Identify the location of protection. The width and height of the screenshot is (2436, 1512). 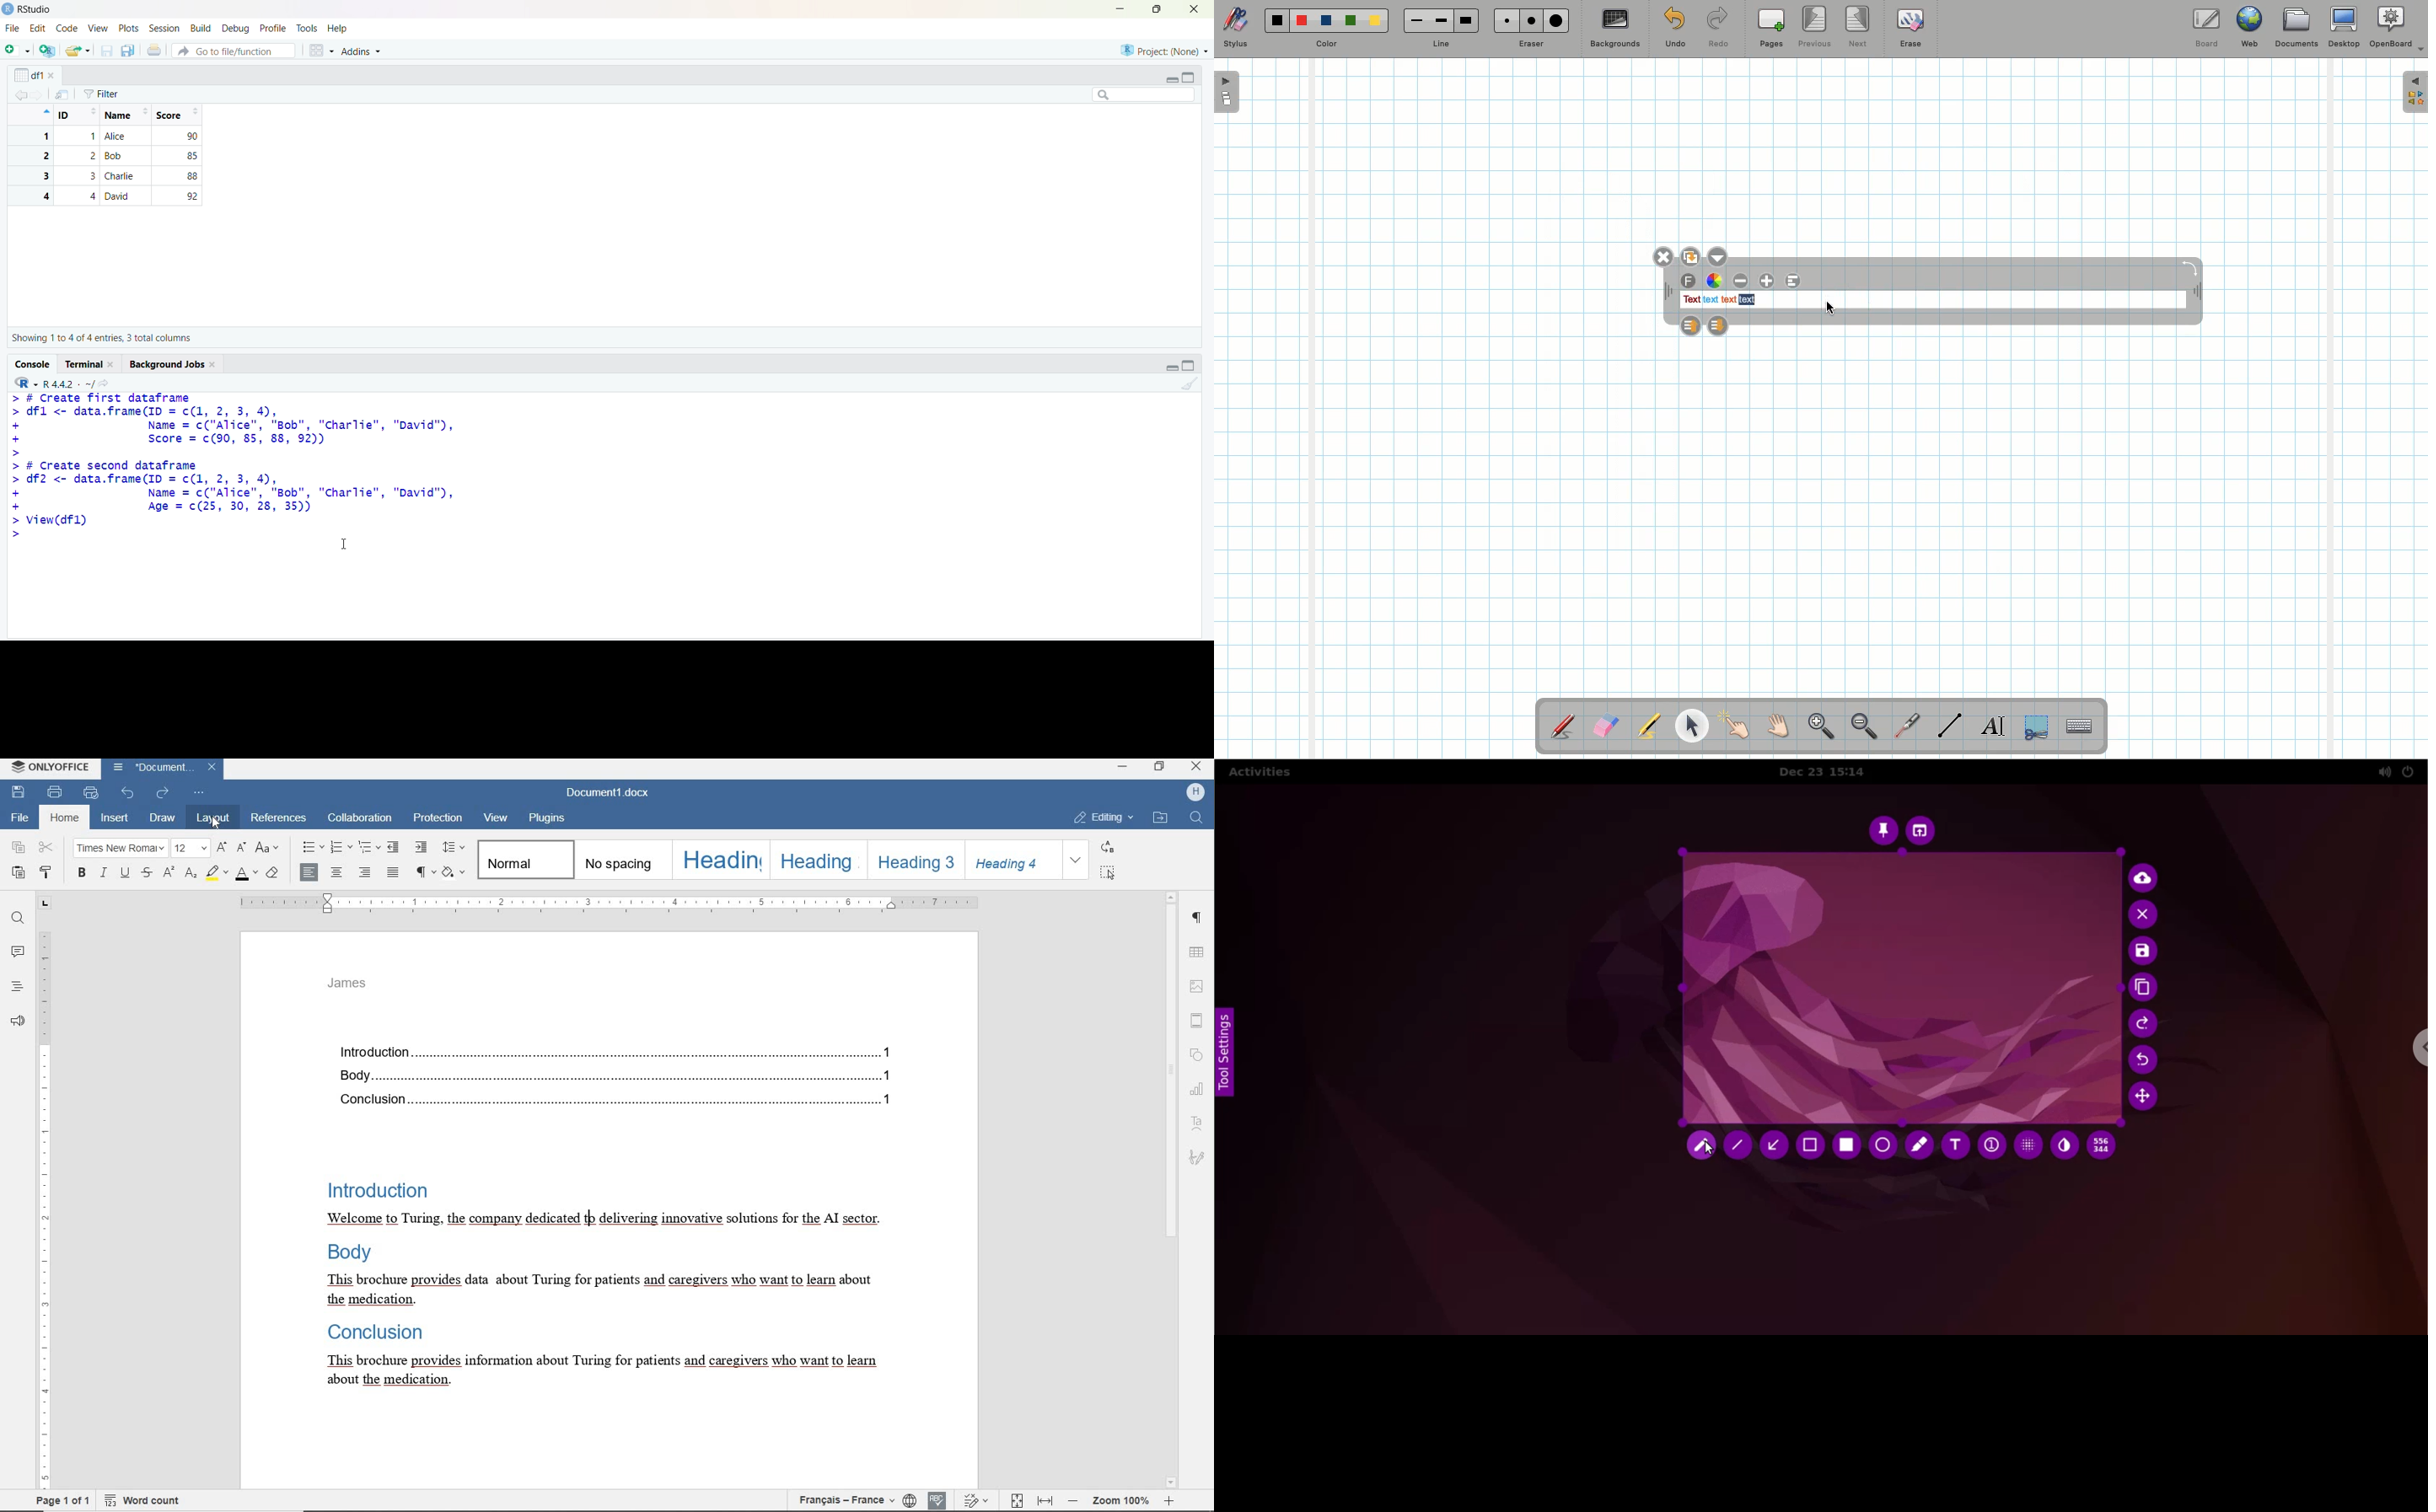
(437, 817).